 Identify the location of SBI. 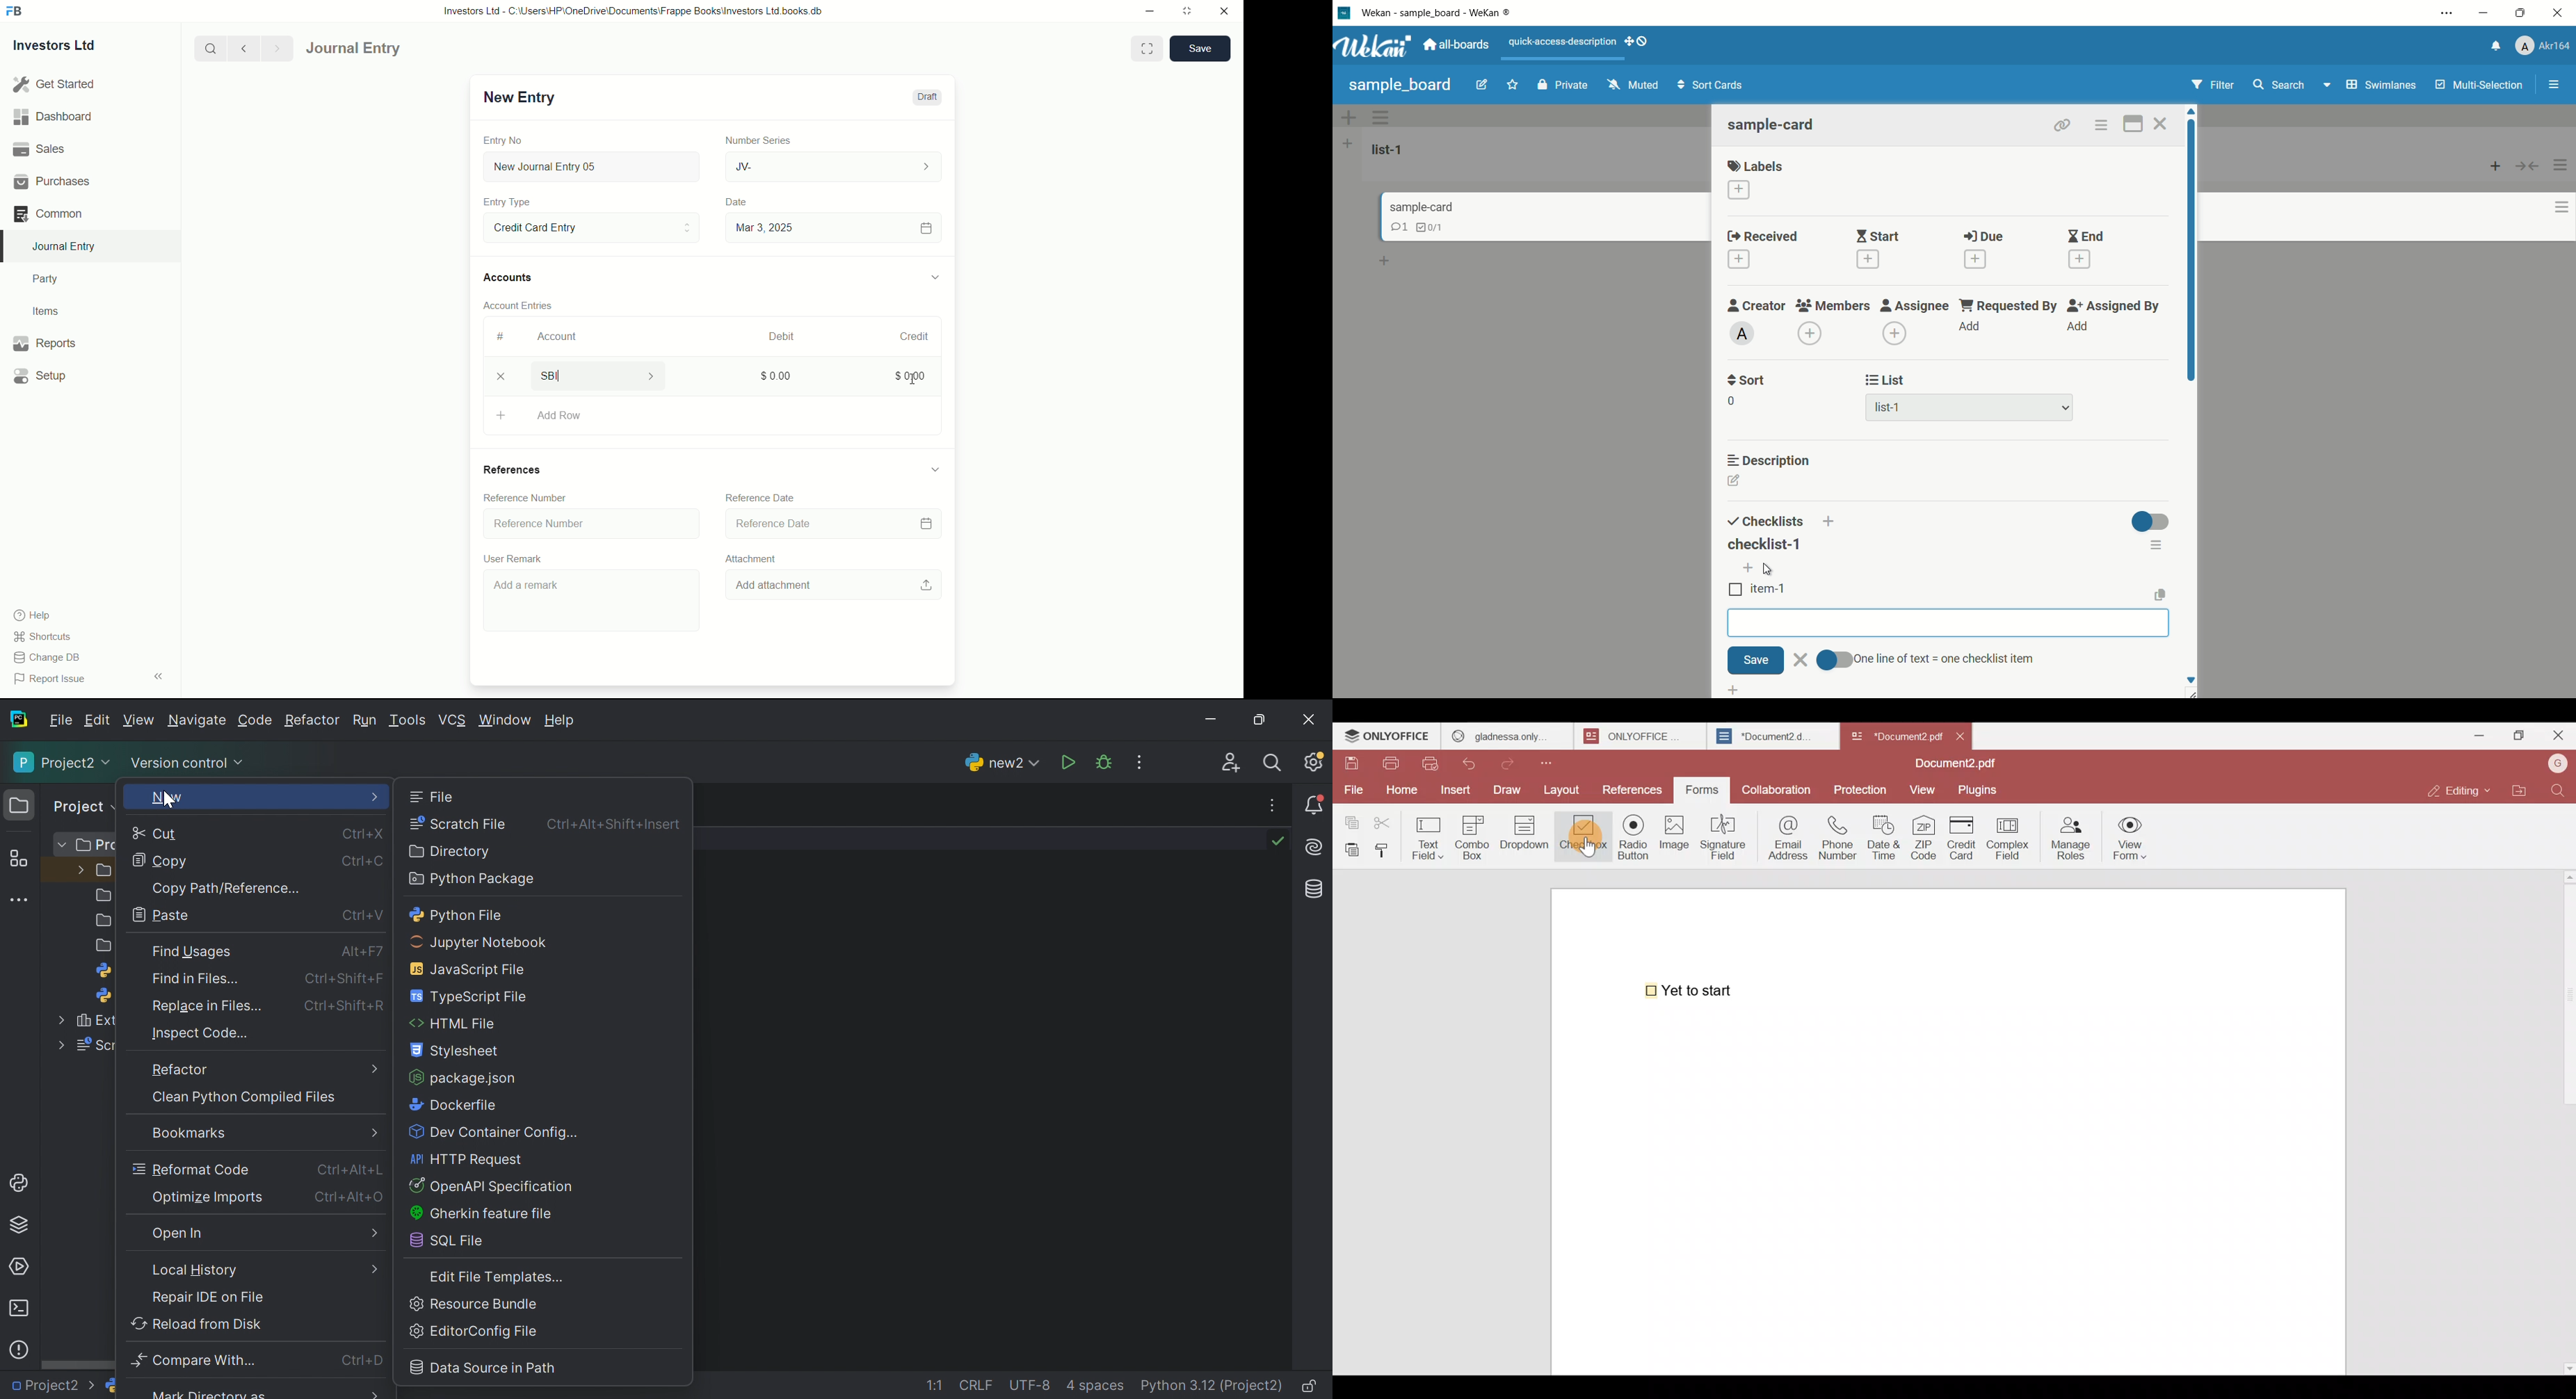
(606, 375).